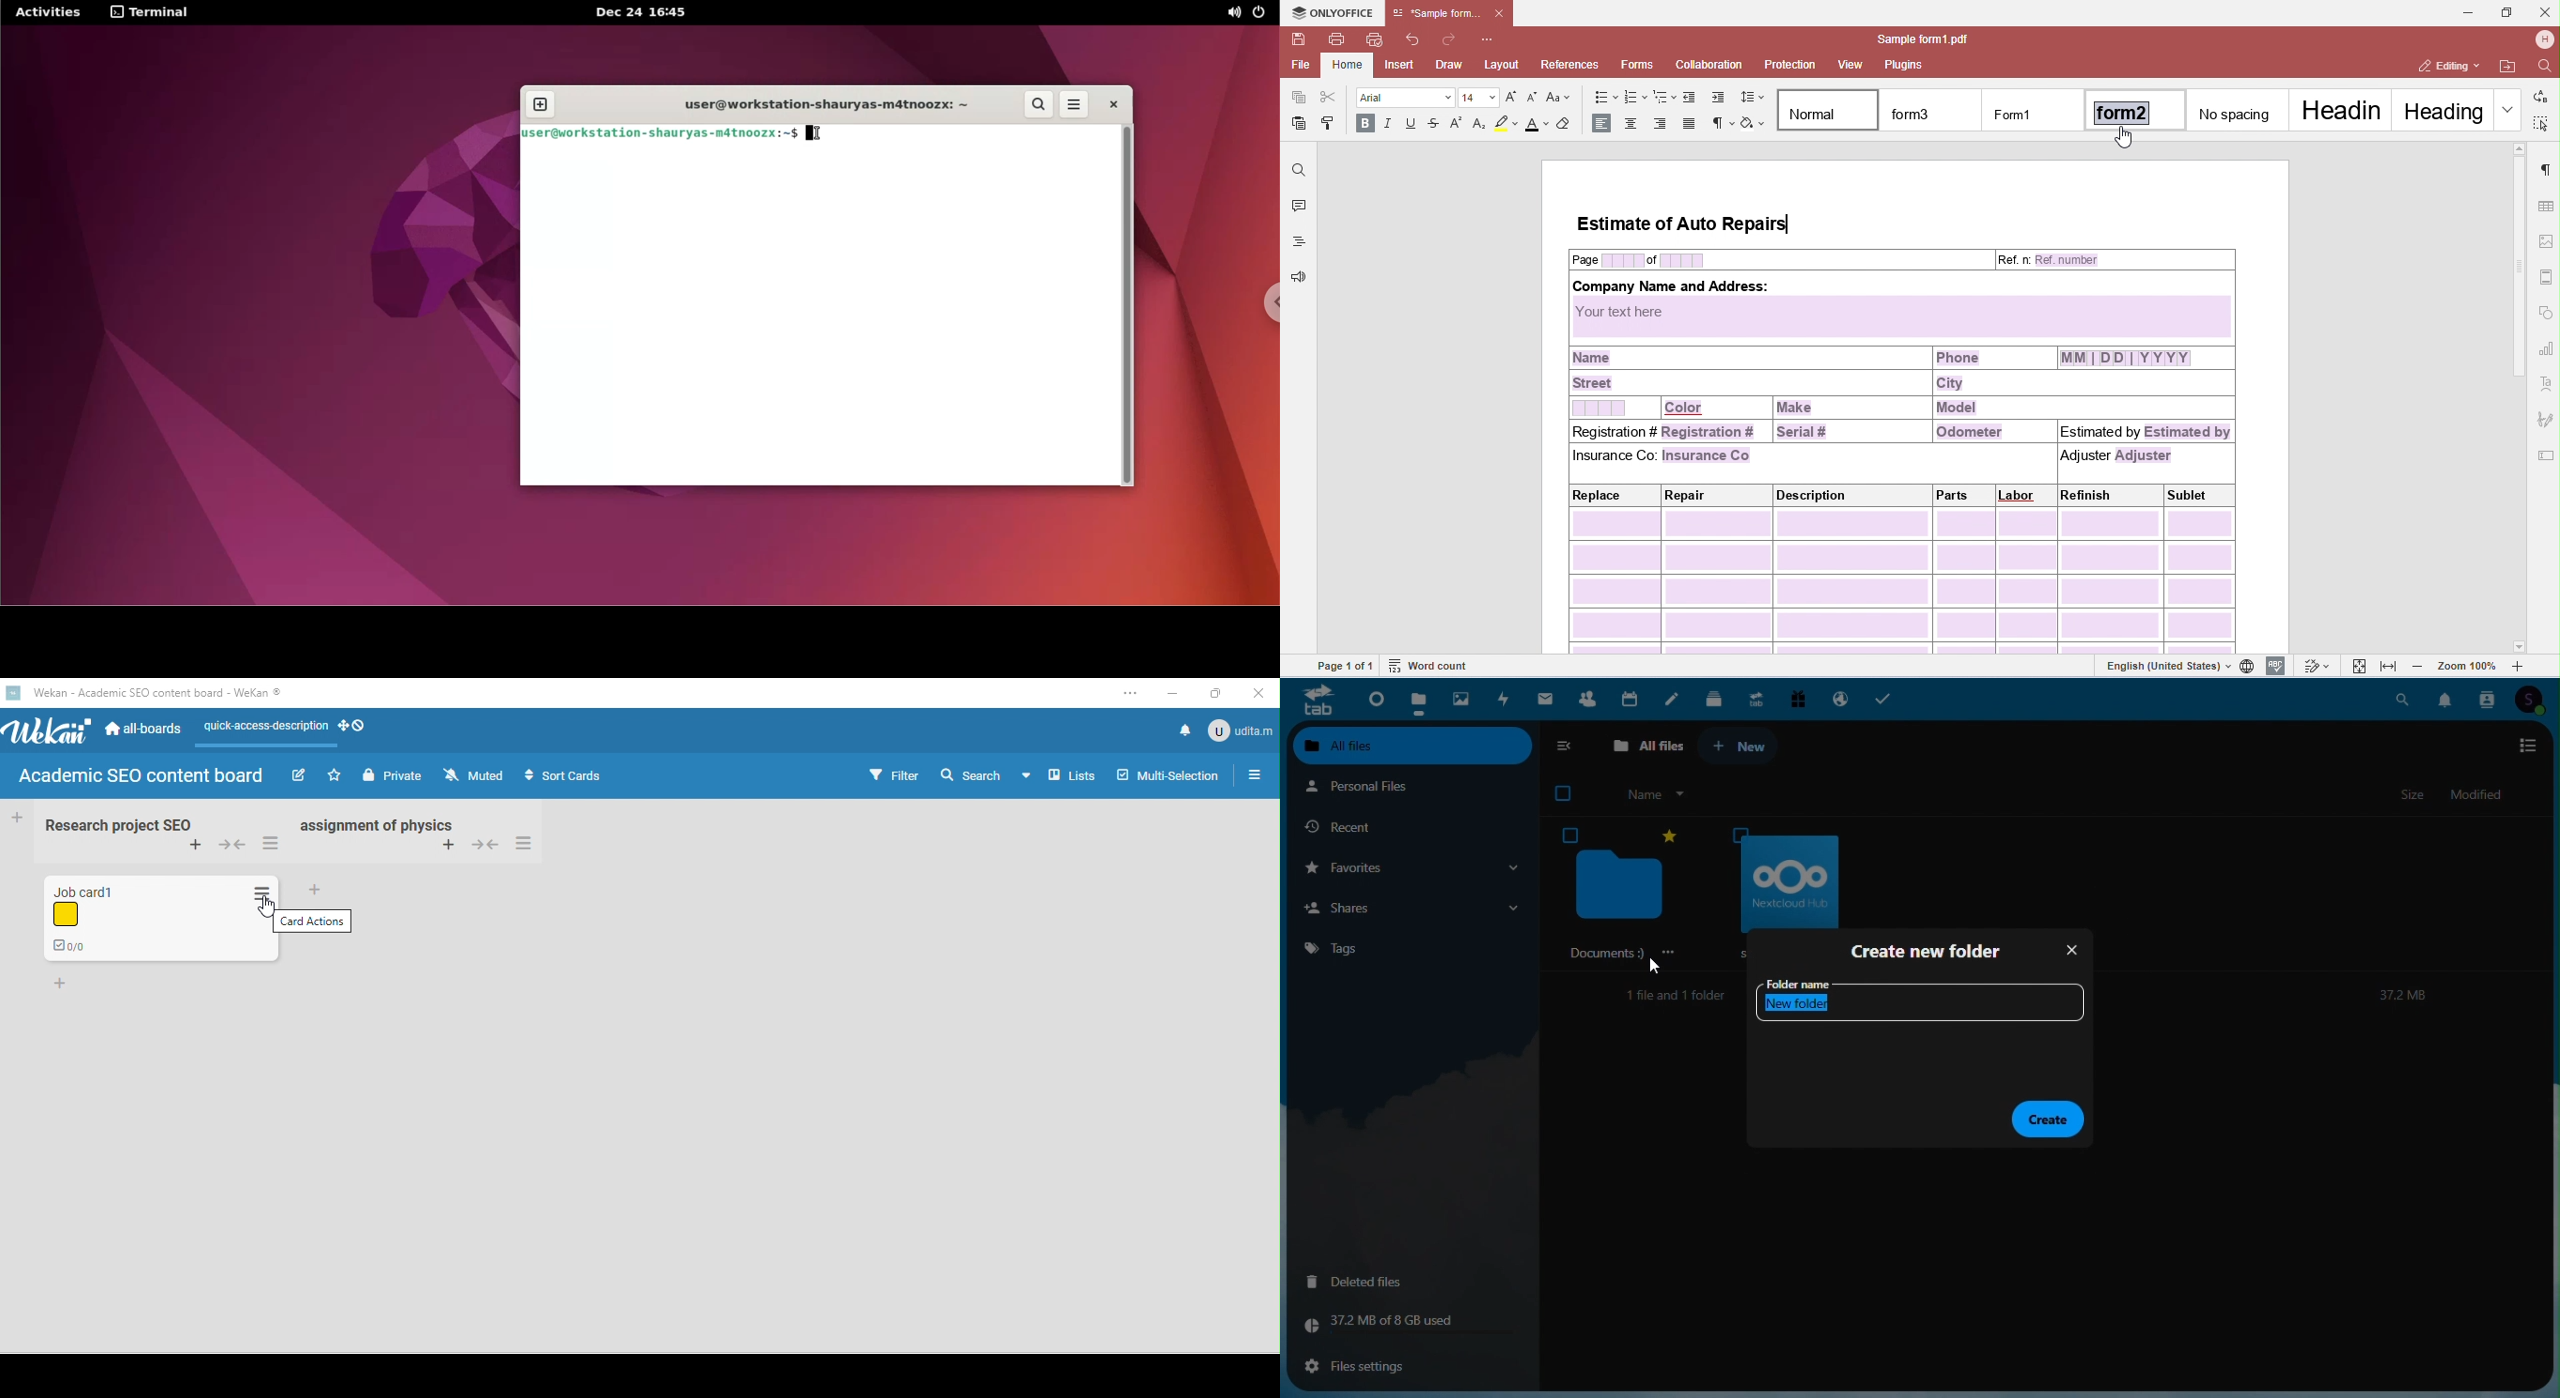  Describe the element at coordinates (2535, 698) in the screenshot. I see `Account icon` at that location.